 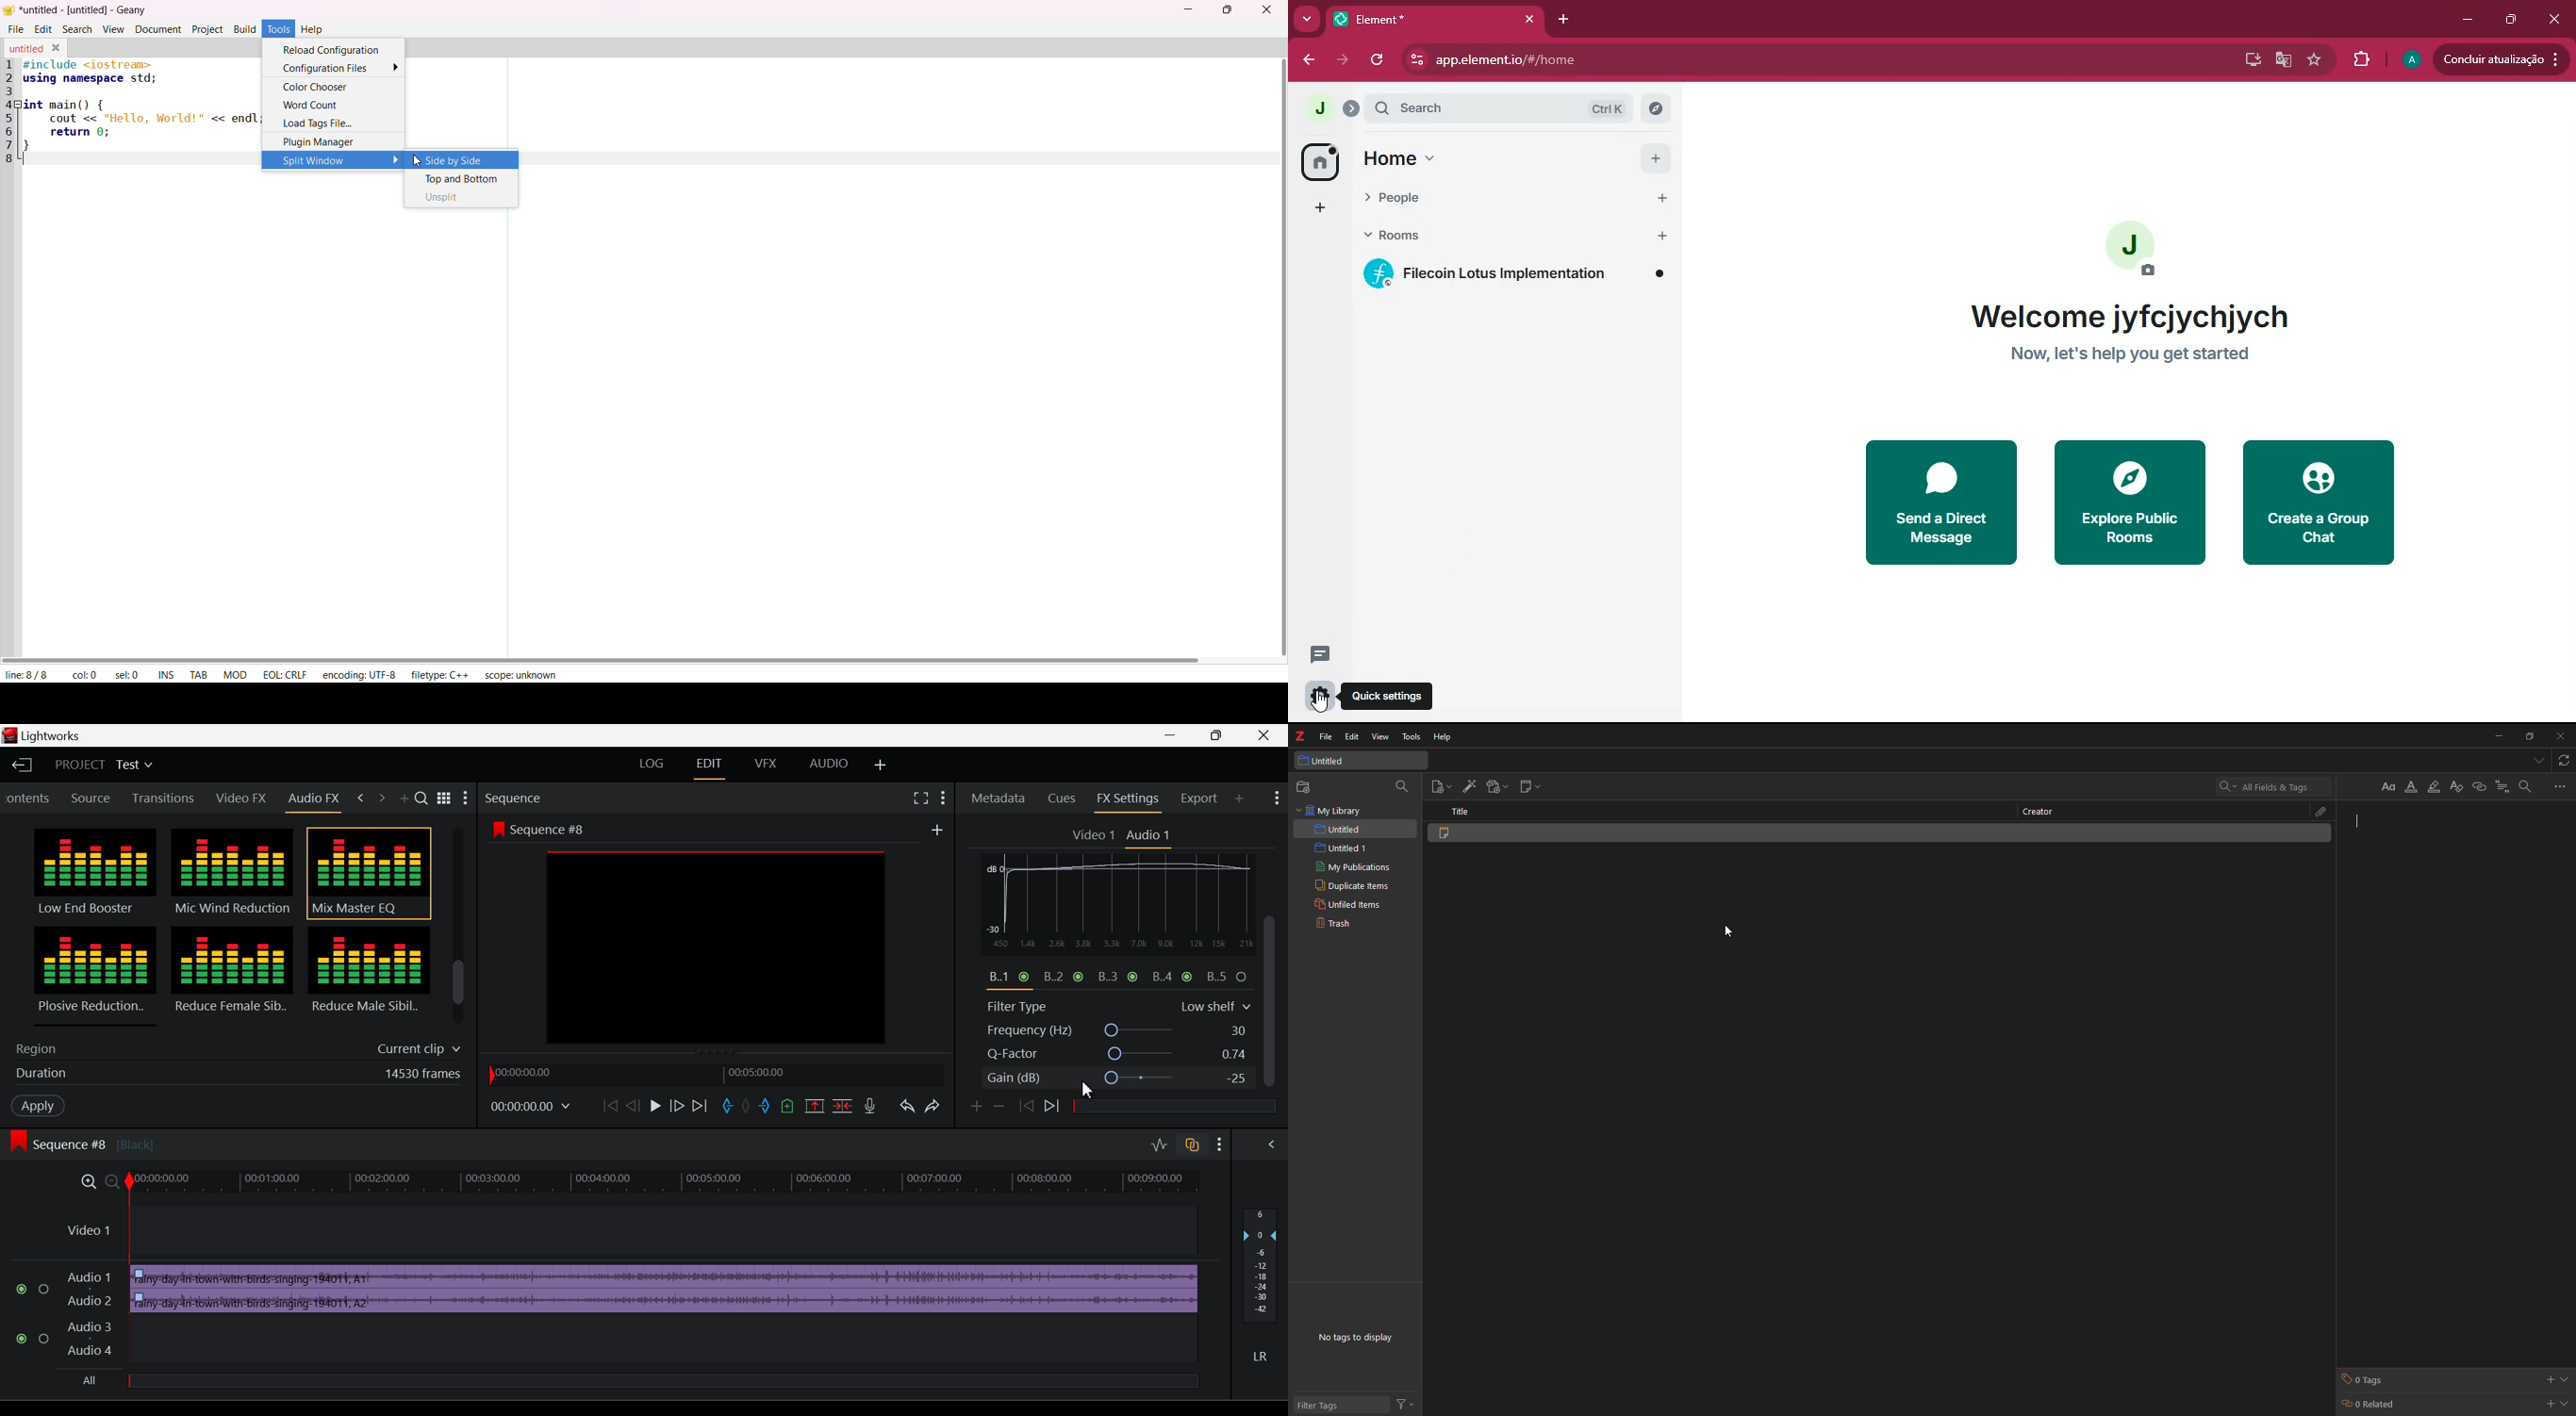 What do you see at coordinates (1337, 925) in the screenshot?
I see `trash` at bounding box center [1337, 925].